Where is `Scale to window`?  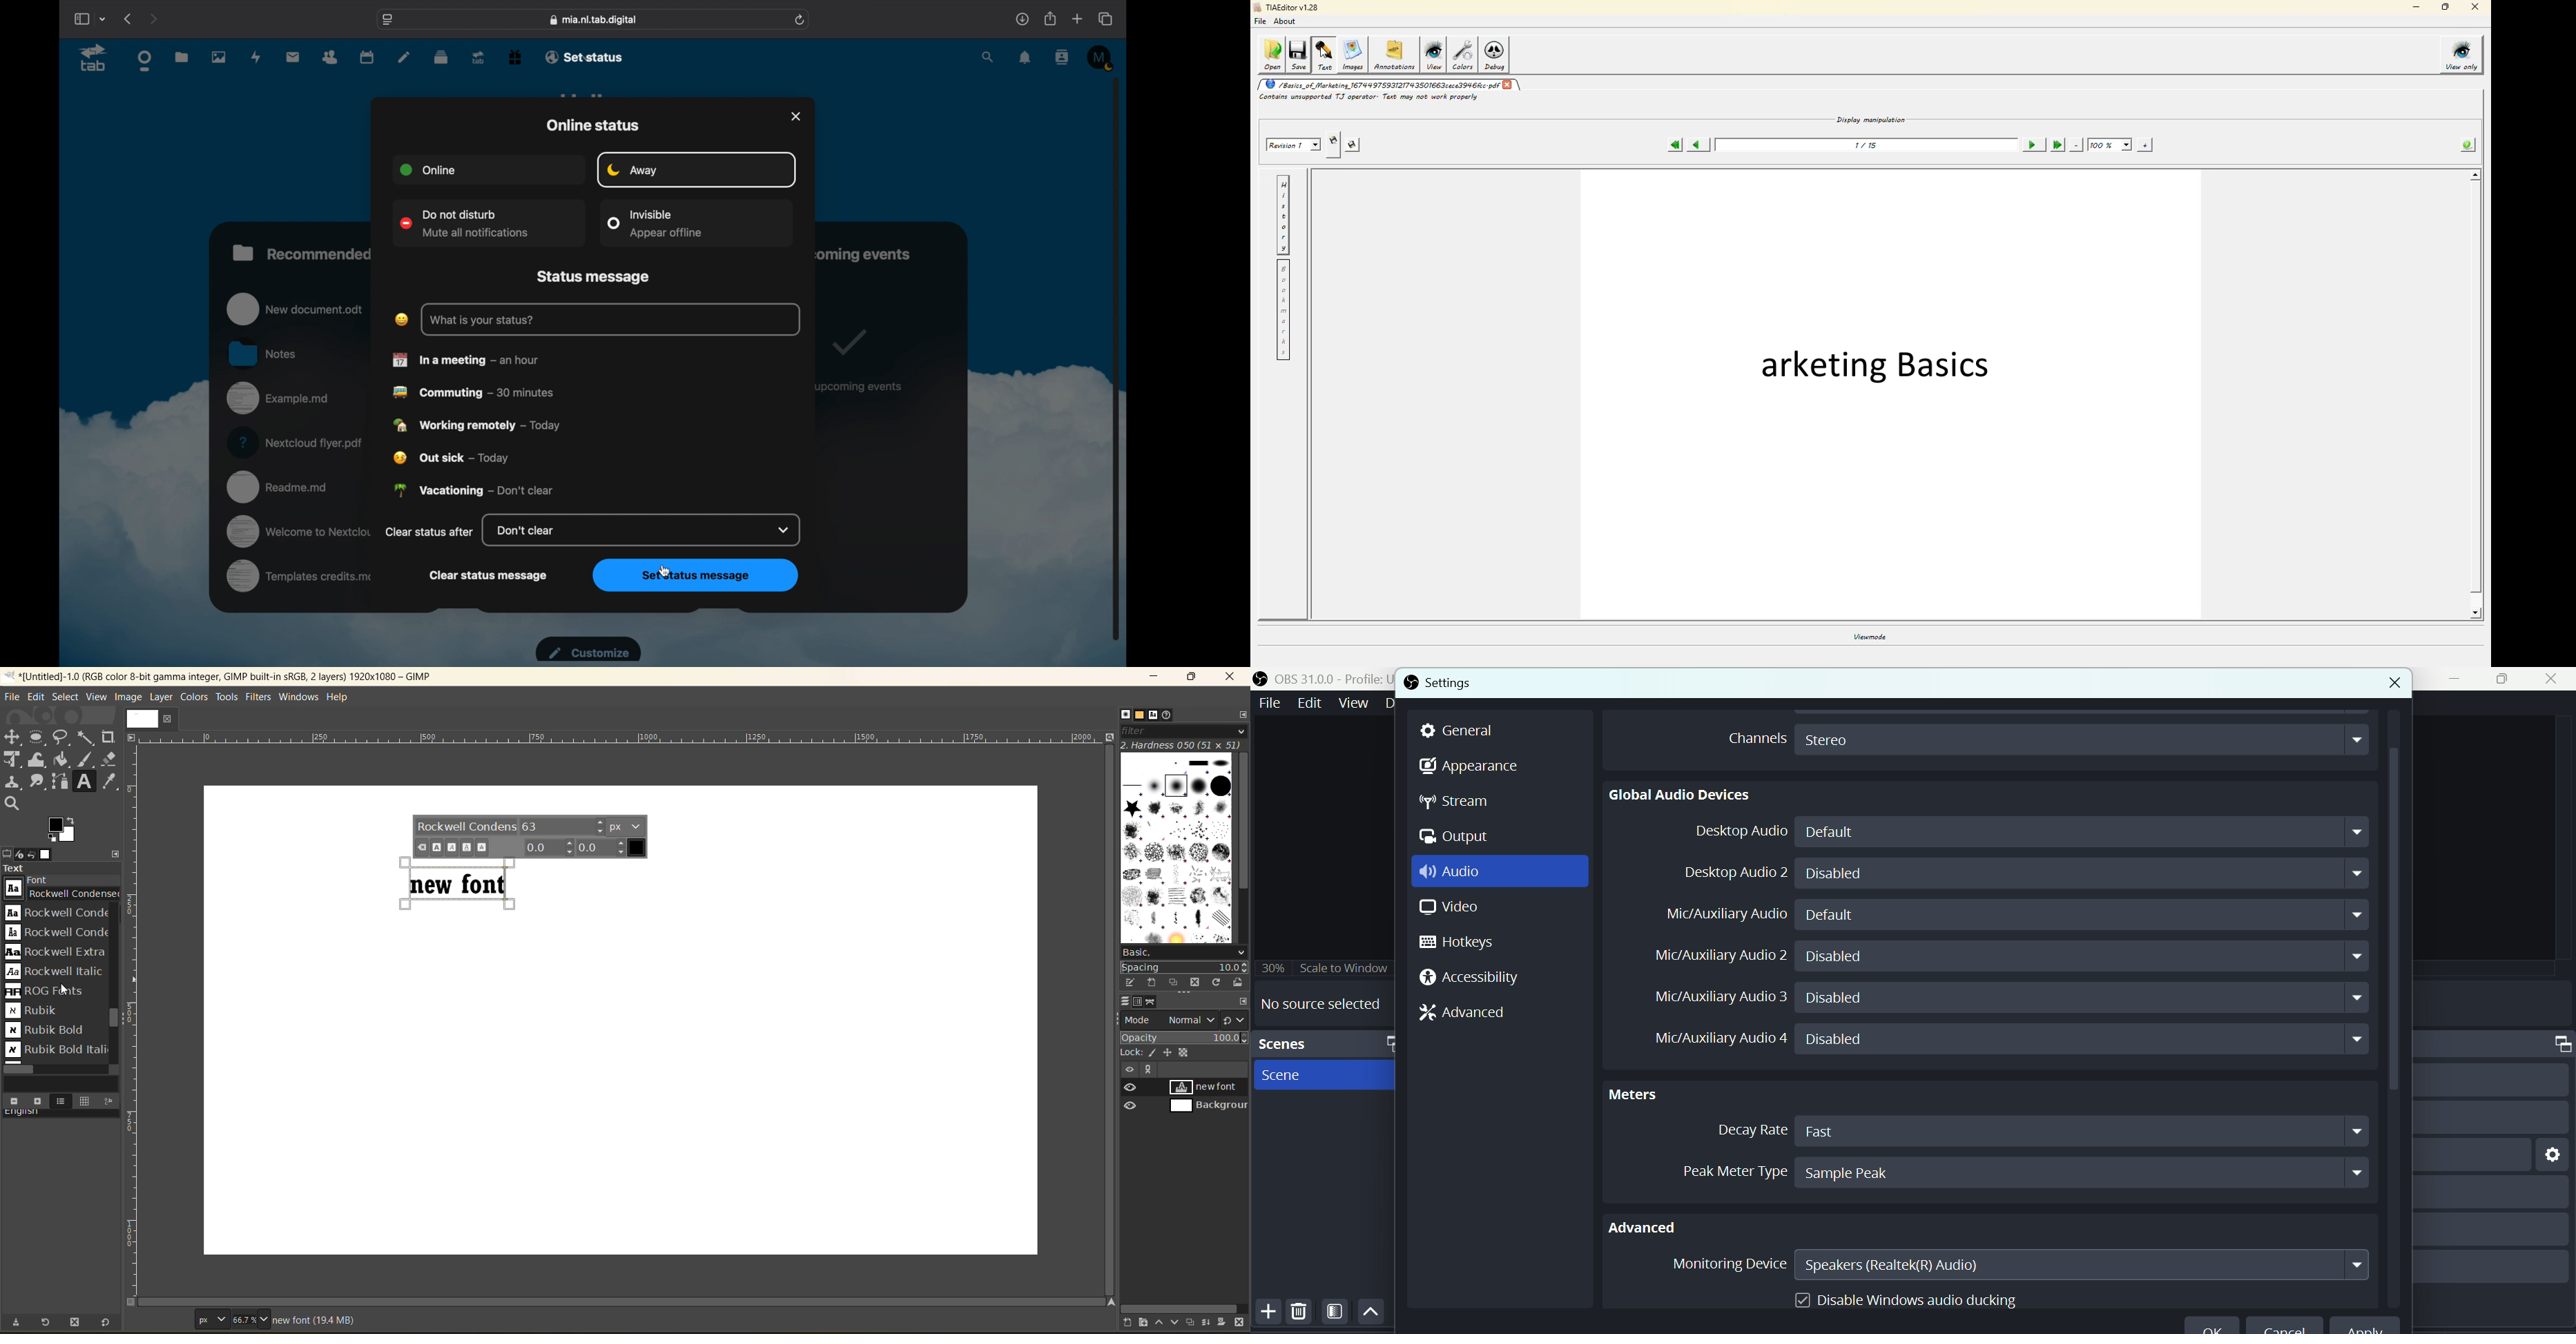 Scale to window is located at coordinates (1346, 967).